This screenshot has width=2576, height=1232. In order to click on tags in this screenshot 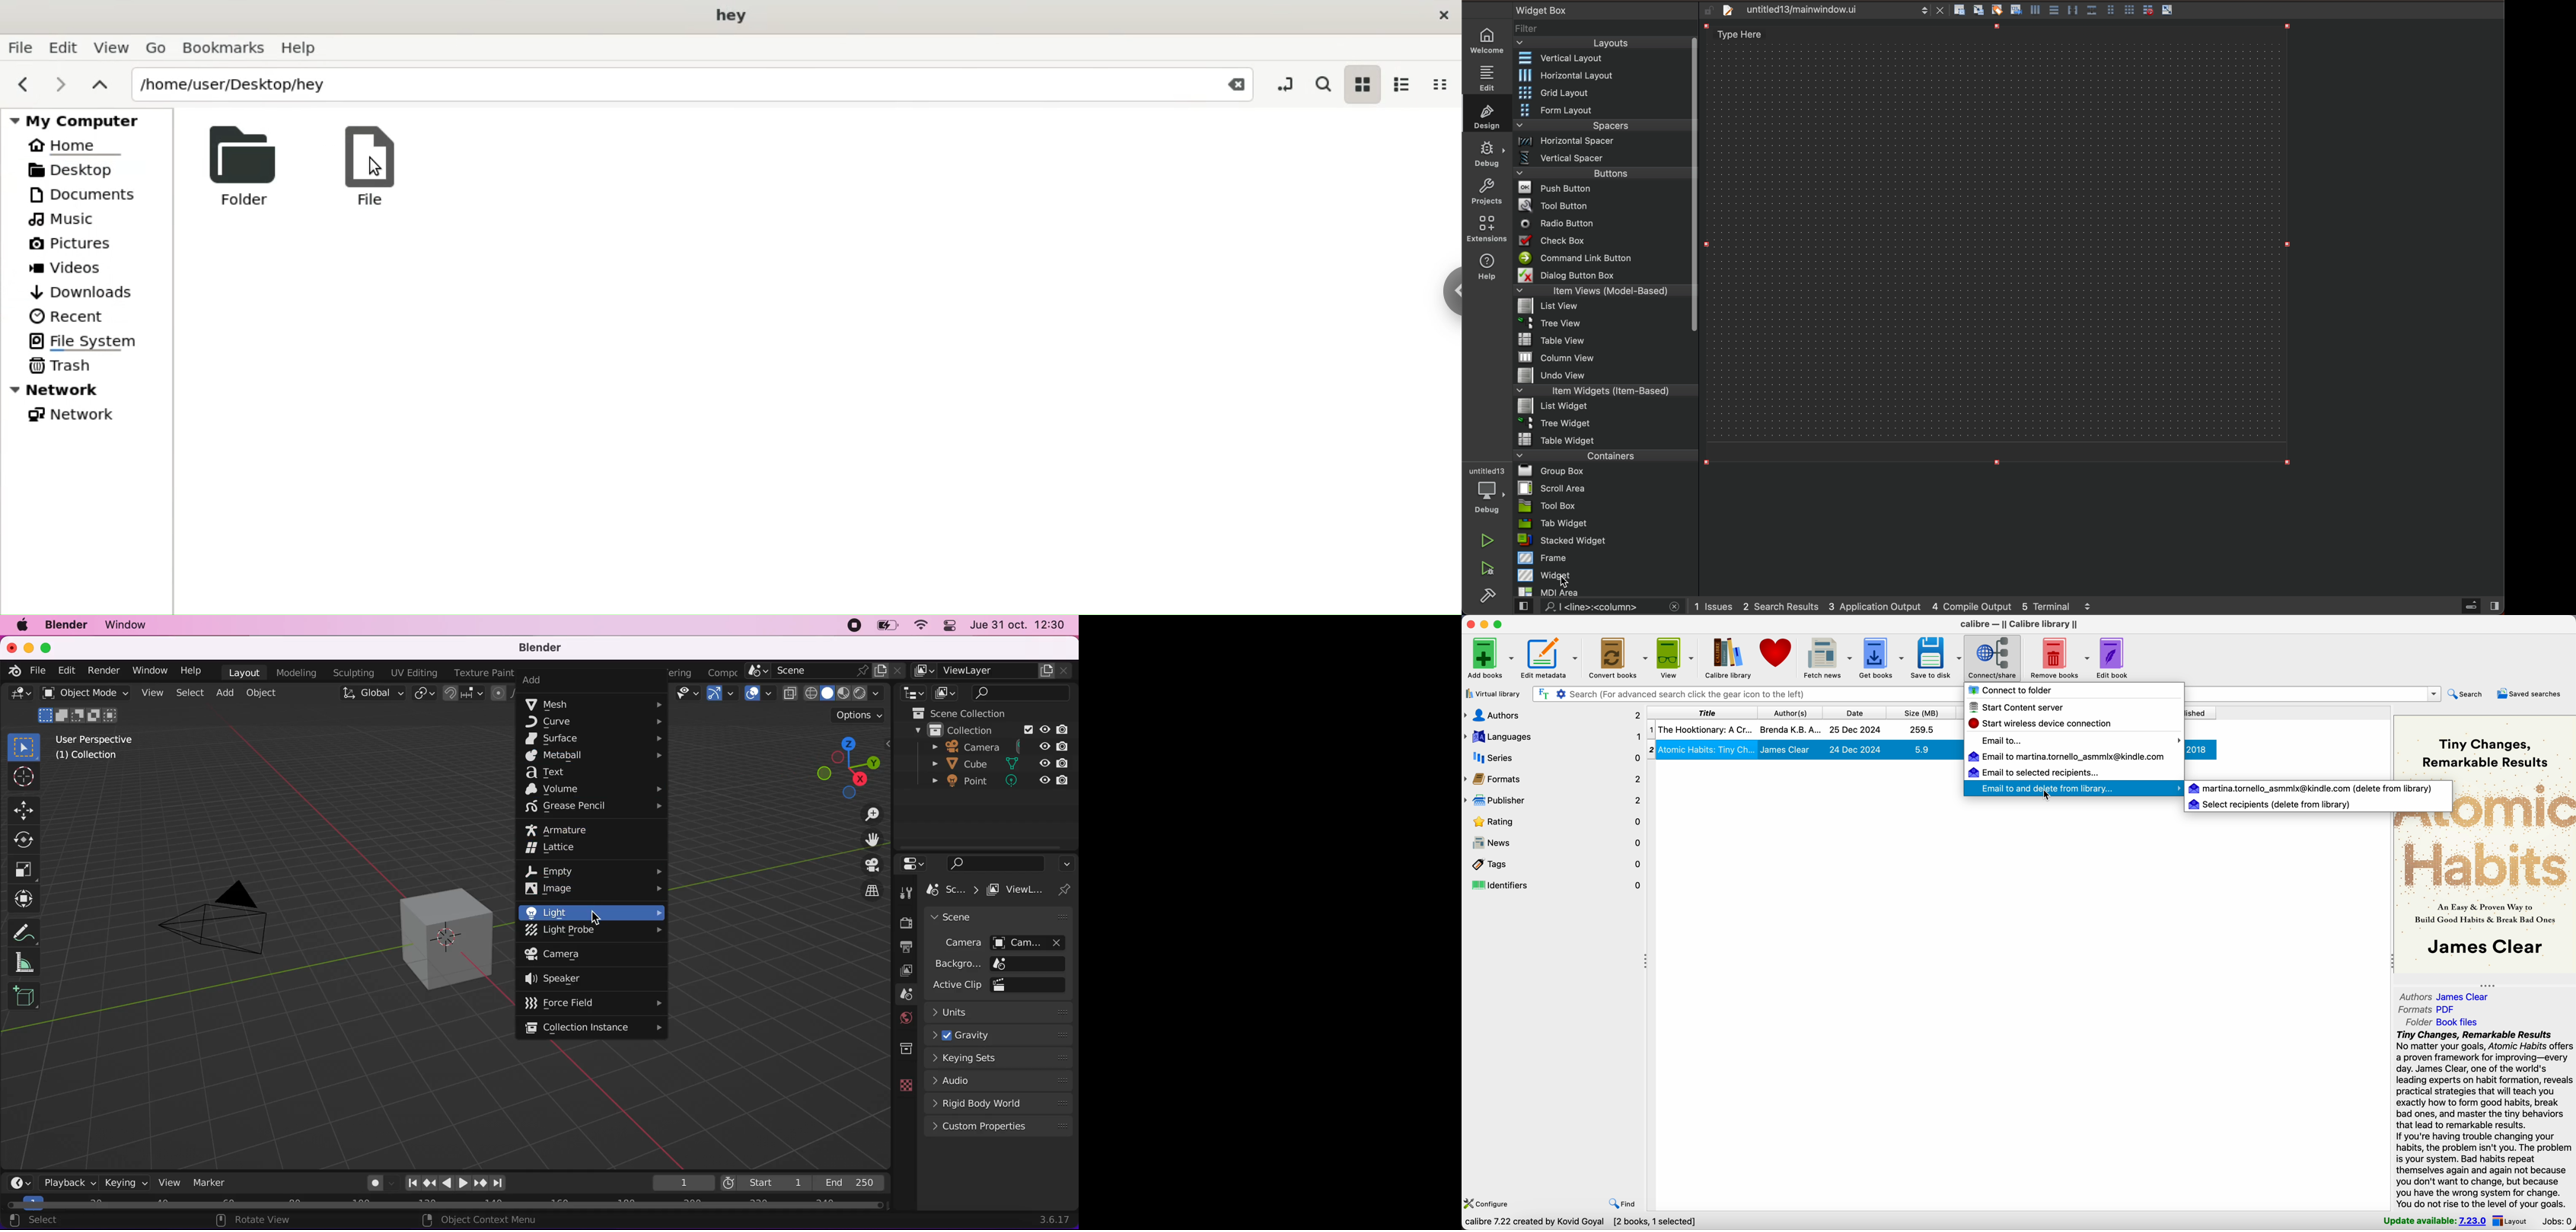, I will do `click(1553, 864)`.